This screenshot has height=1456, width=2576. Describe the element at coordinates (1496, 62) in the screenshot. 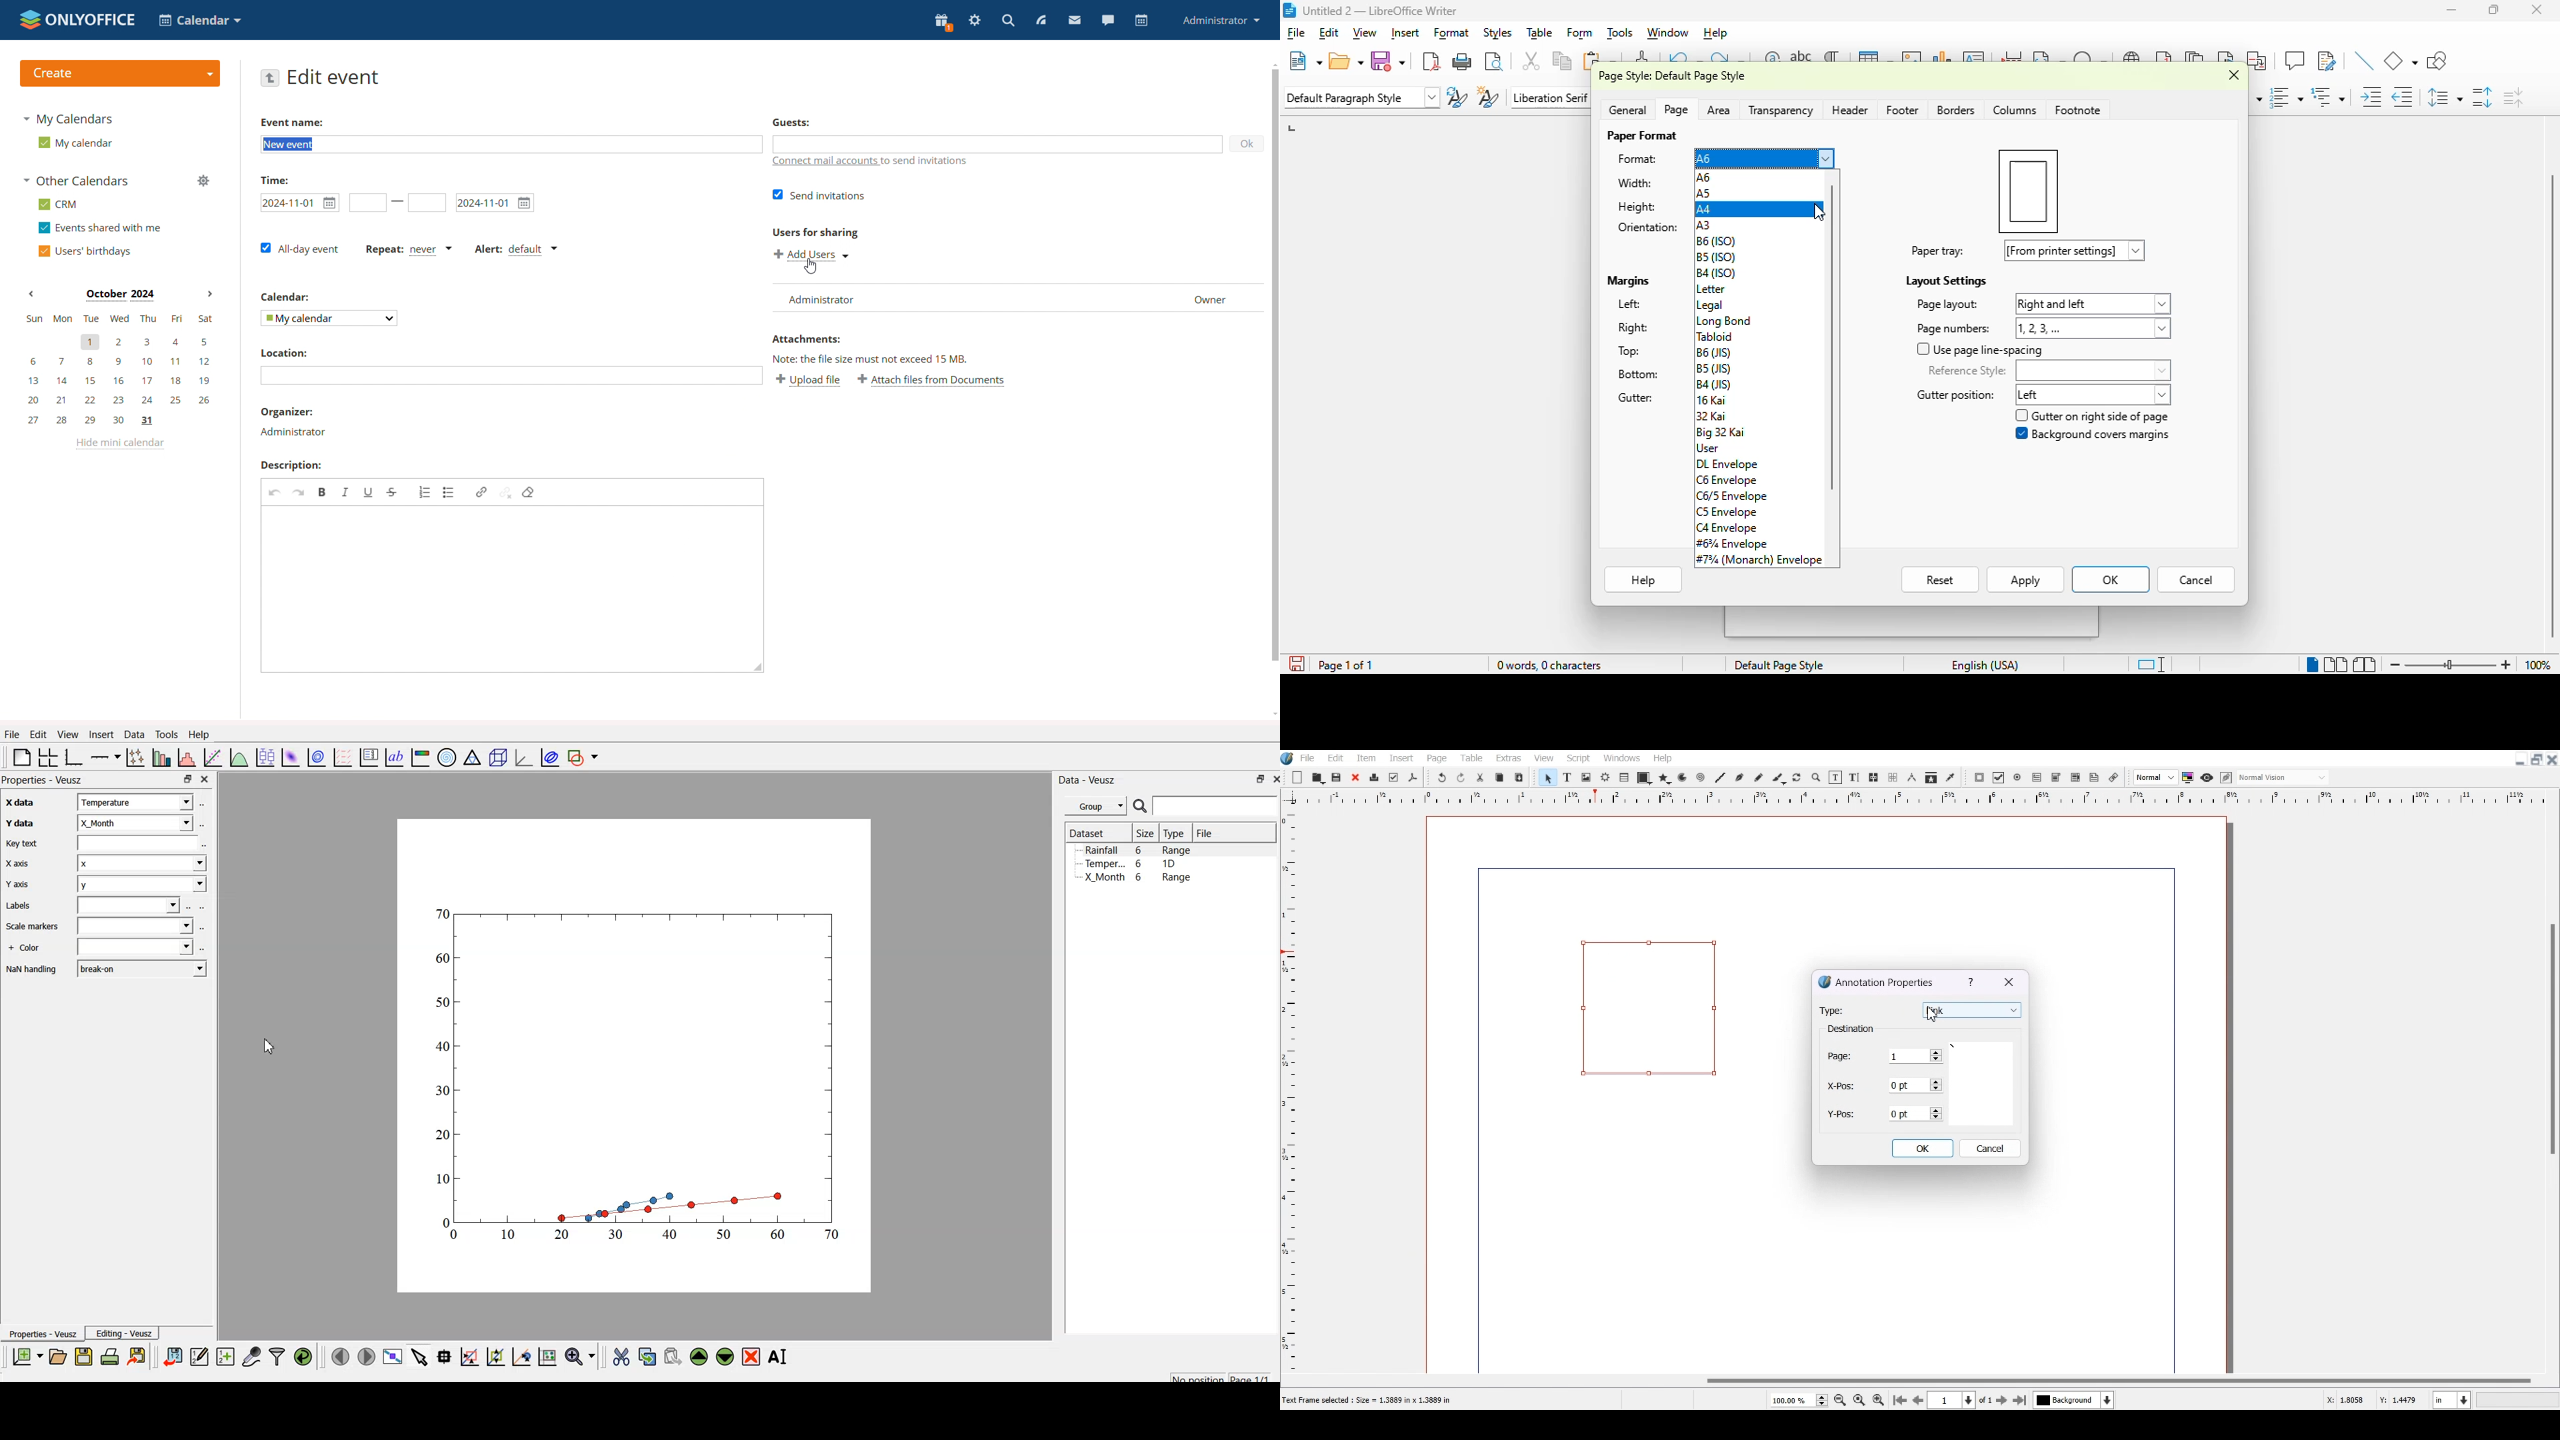

I see `toggle print preview` at that location.